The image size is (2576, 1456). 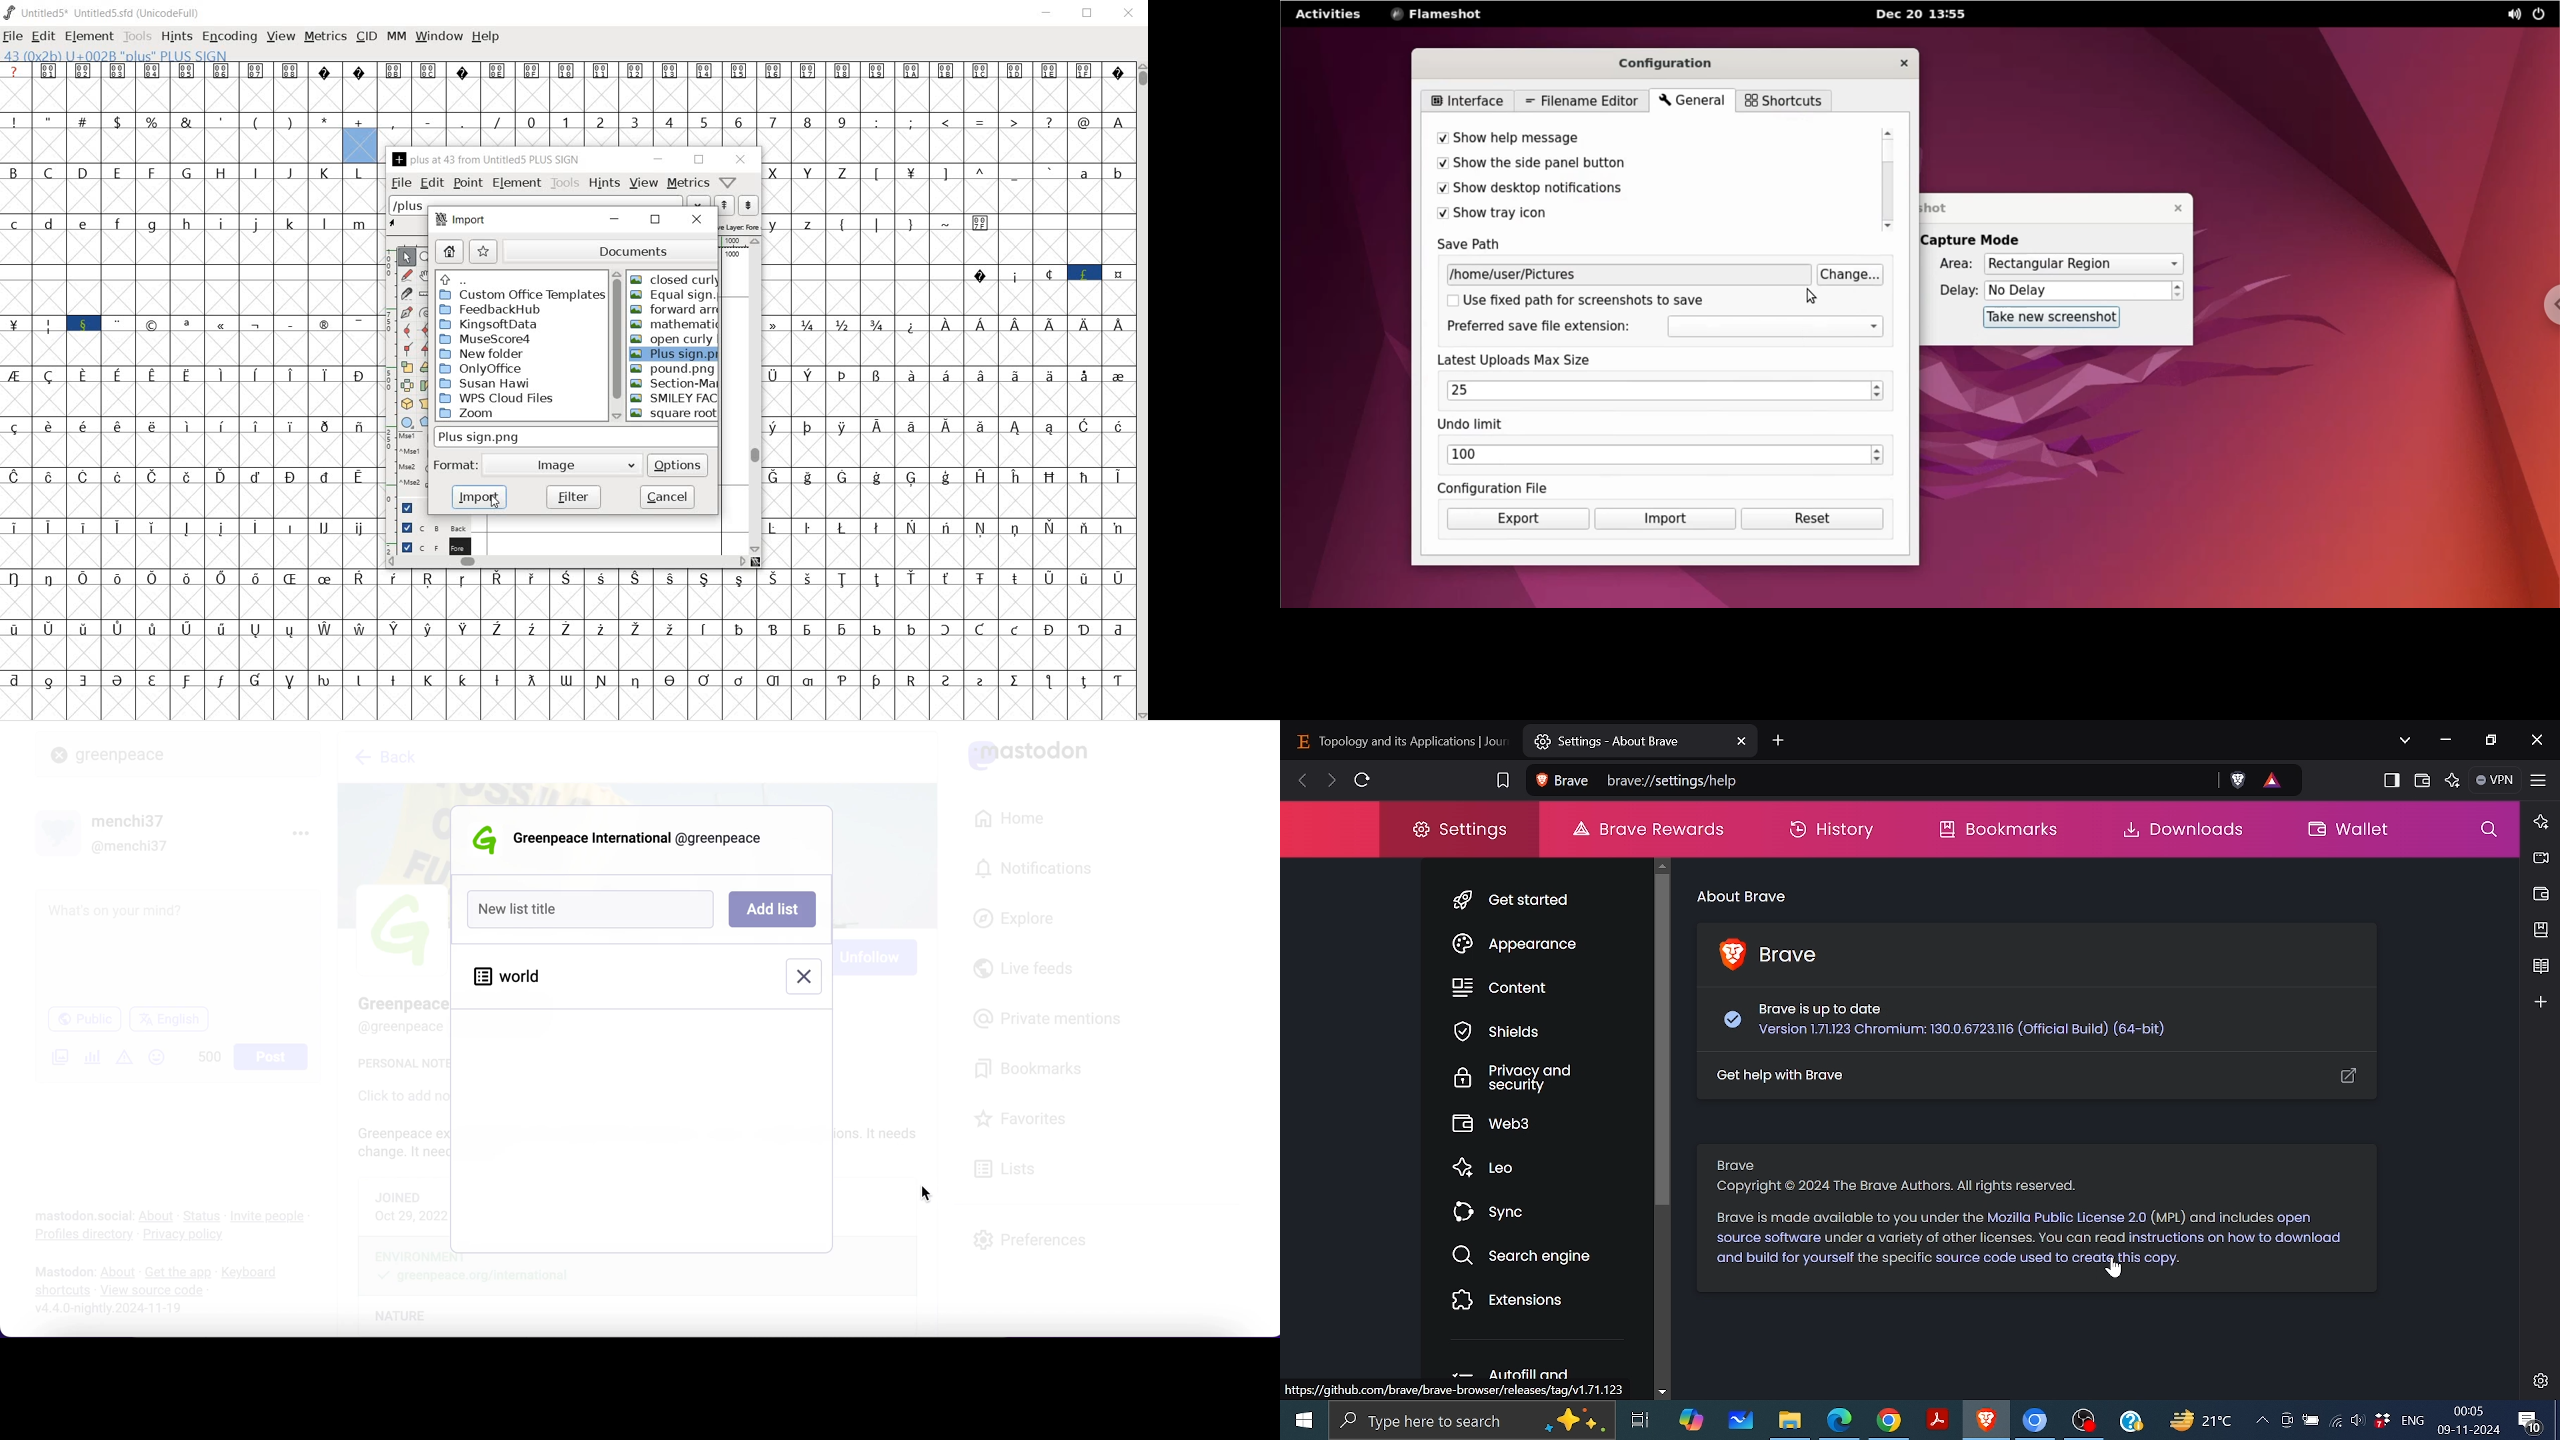 What do you see at coordinates (83, 1022) in the screenshot?
I see `public` at bounding box center [83, 1022].